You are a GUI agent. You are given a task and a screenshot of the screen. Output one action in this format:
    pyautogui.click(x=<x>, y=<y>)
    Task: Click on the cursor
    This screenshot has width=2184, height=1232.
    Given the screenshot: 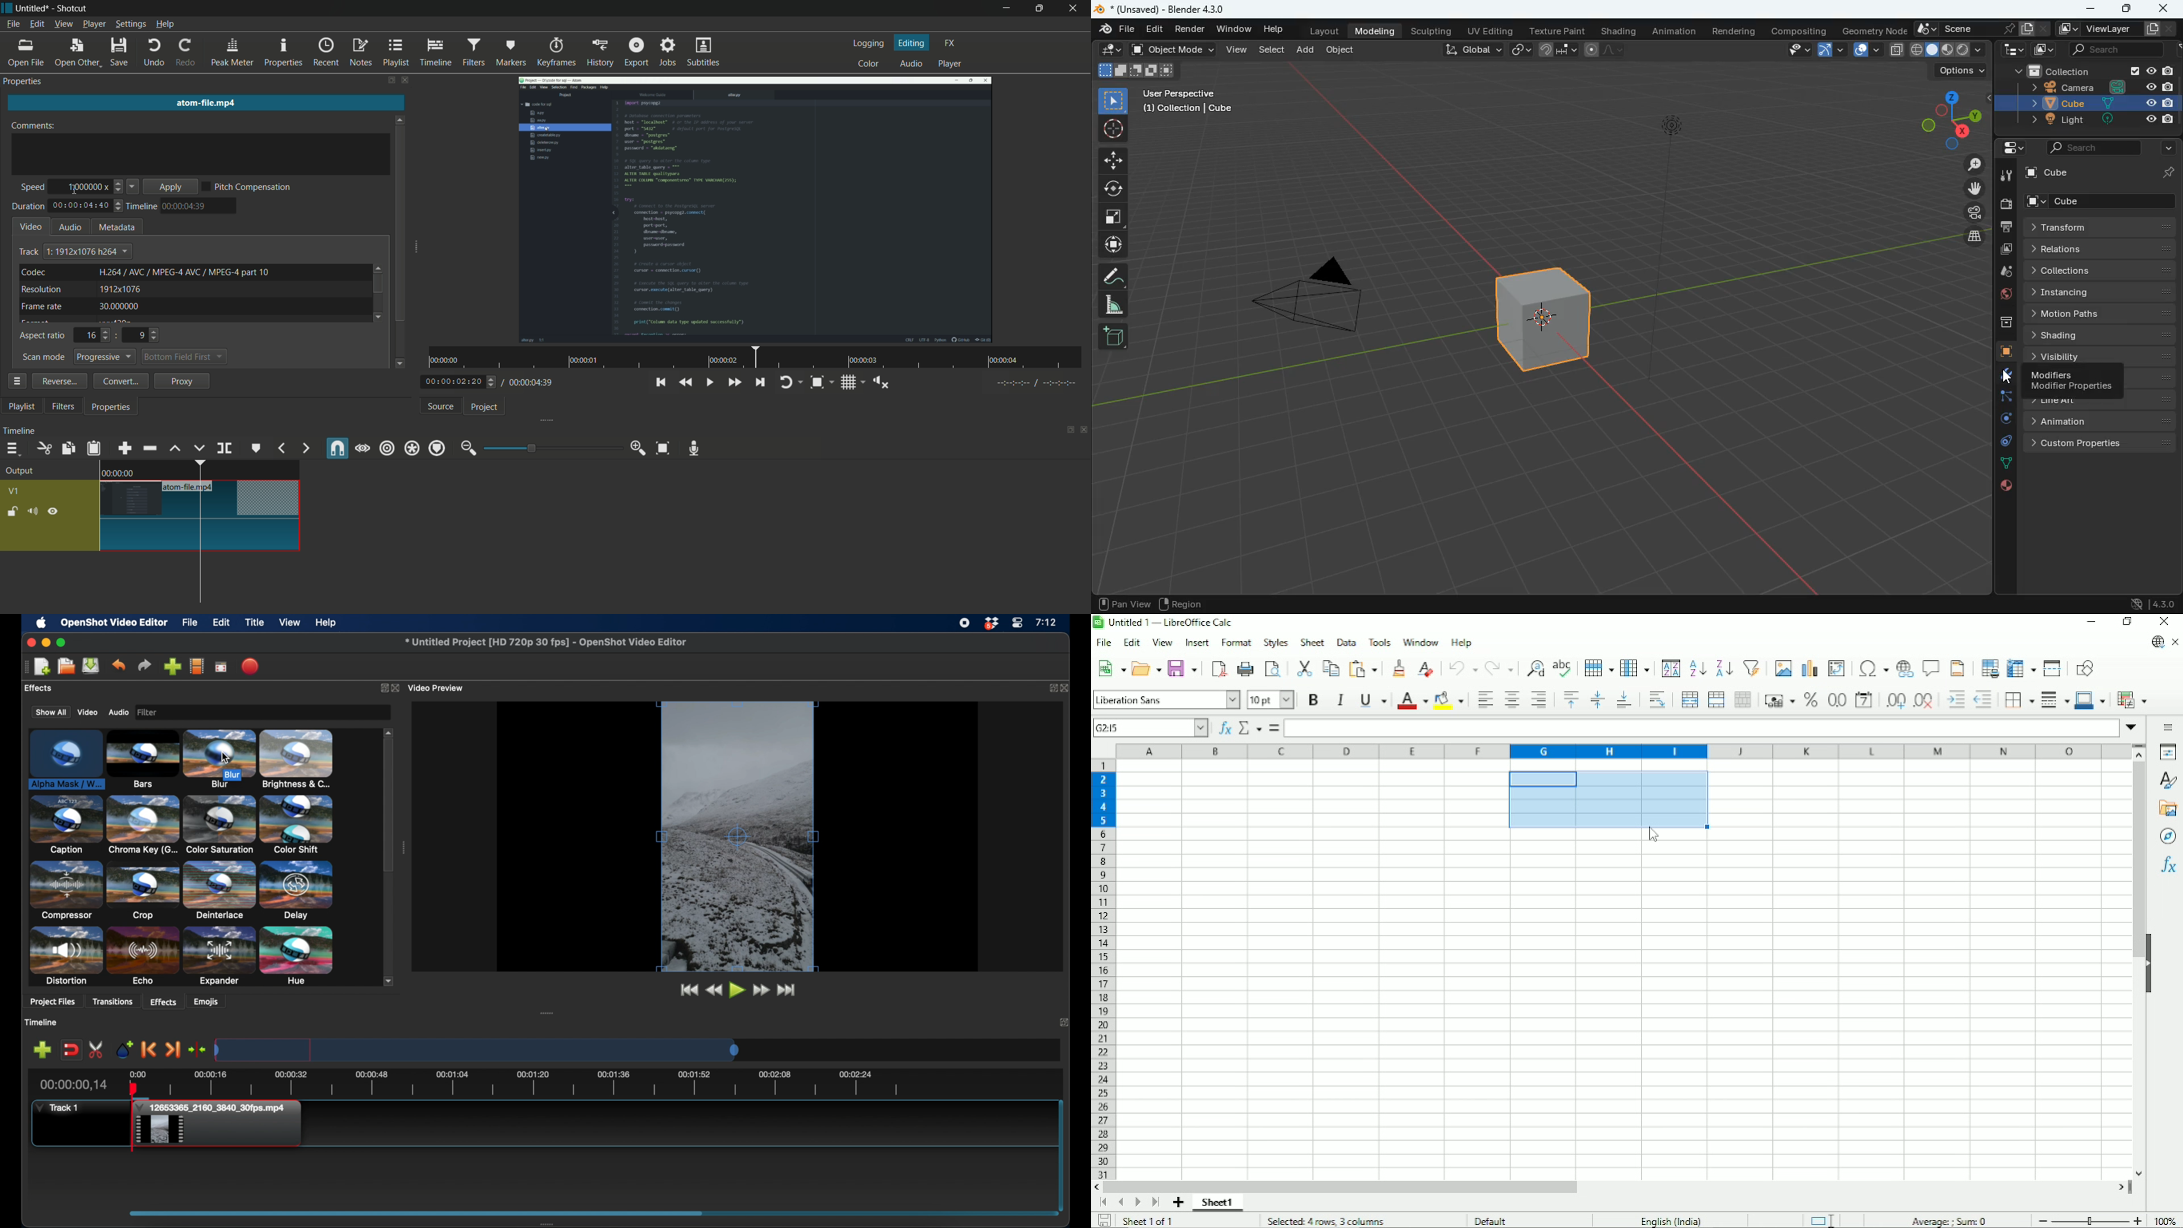 What is the action you would take?
    pyautogui.click(x=1655, y=836)
    